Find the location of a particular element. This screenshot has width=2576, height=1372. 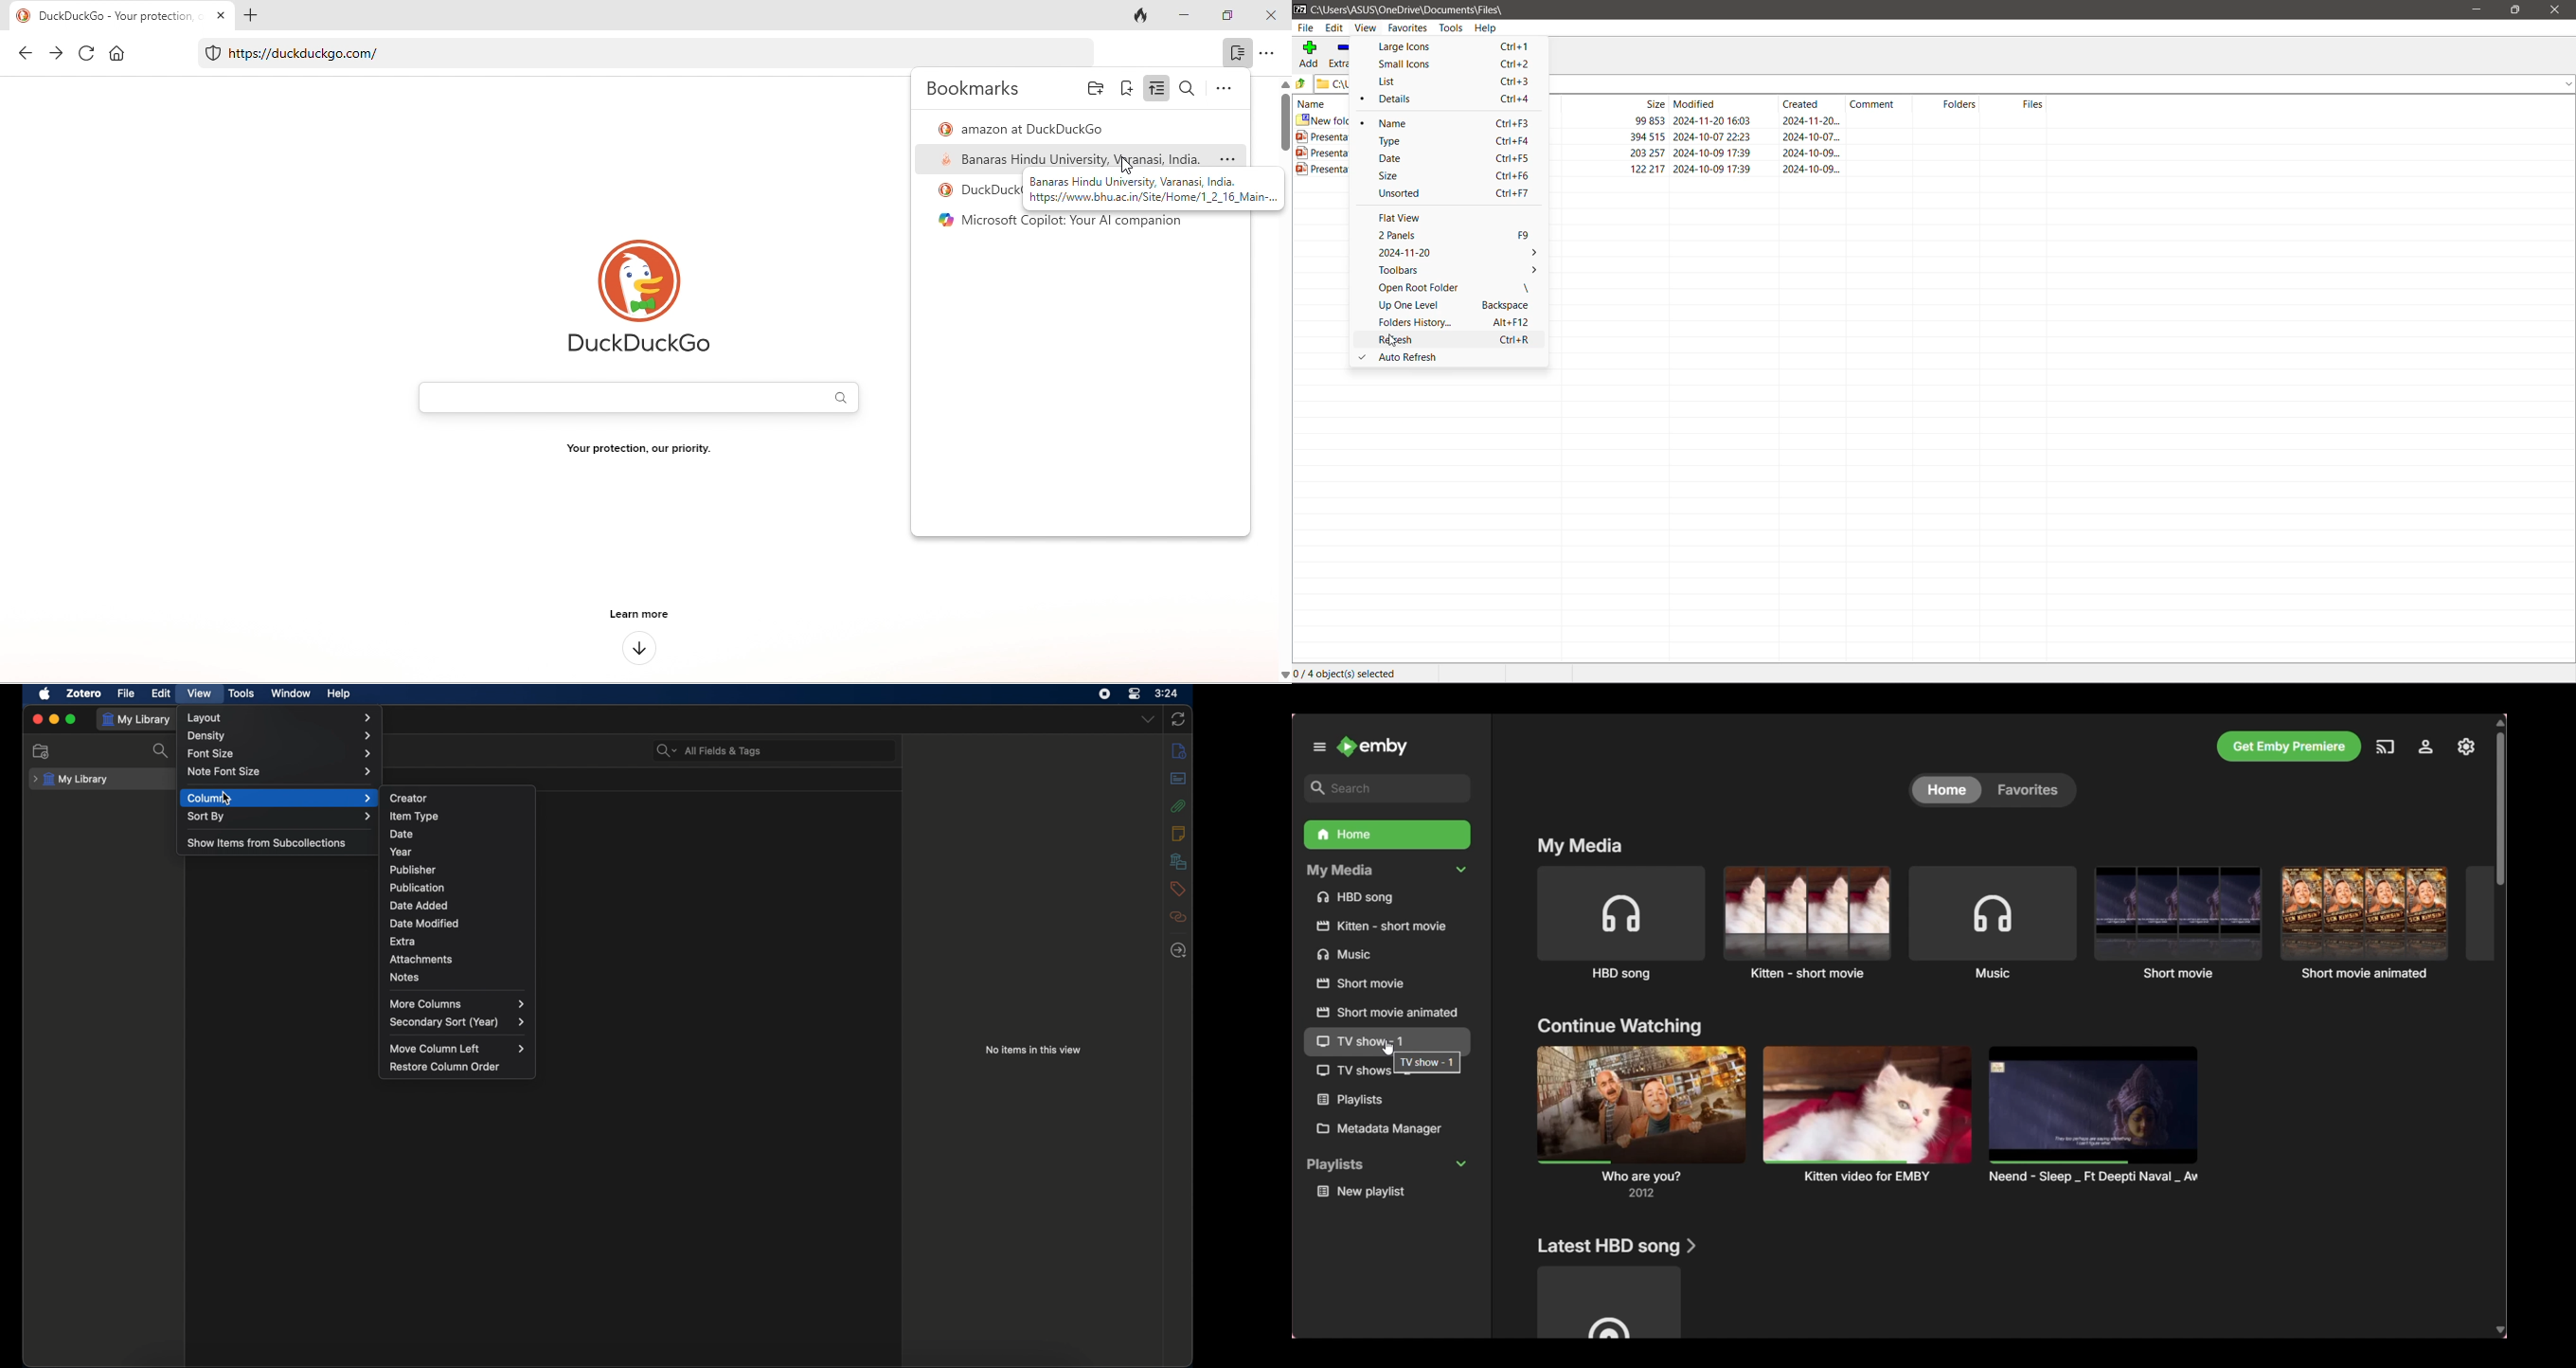

edit is located at coordinates (161, 694).